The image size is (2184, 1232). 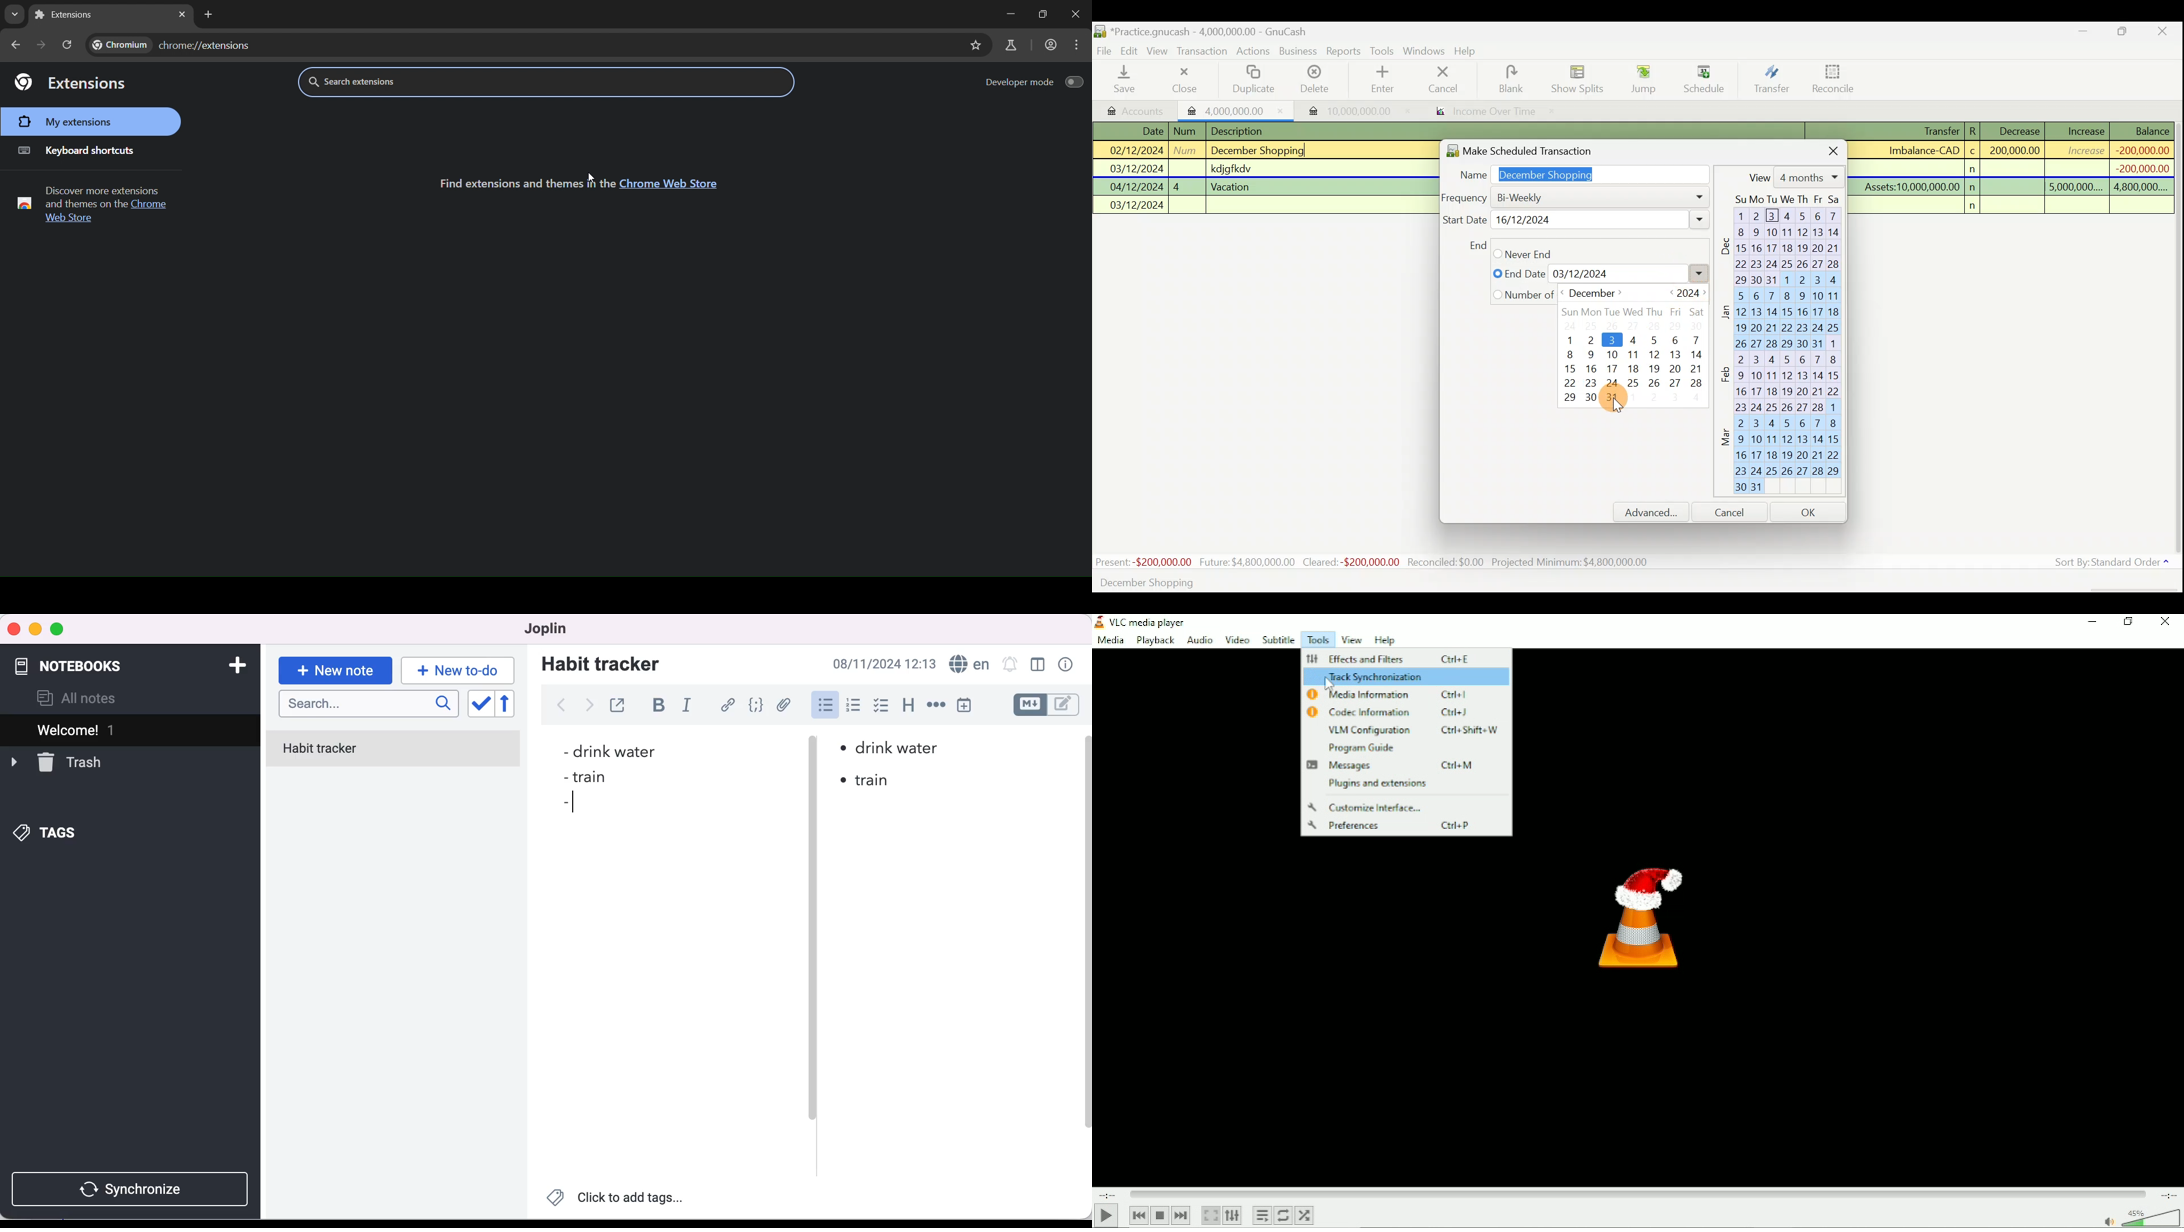 What do you see at coordinates (59, 630) in the screenshot?
I see `maximize` at bounding box center [59, 630].